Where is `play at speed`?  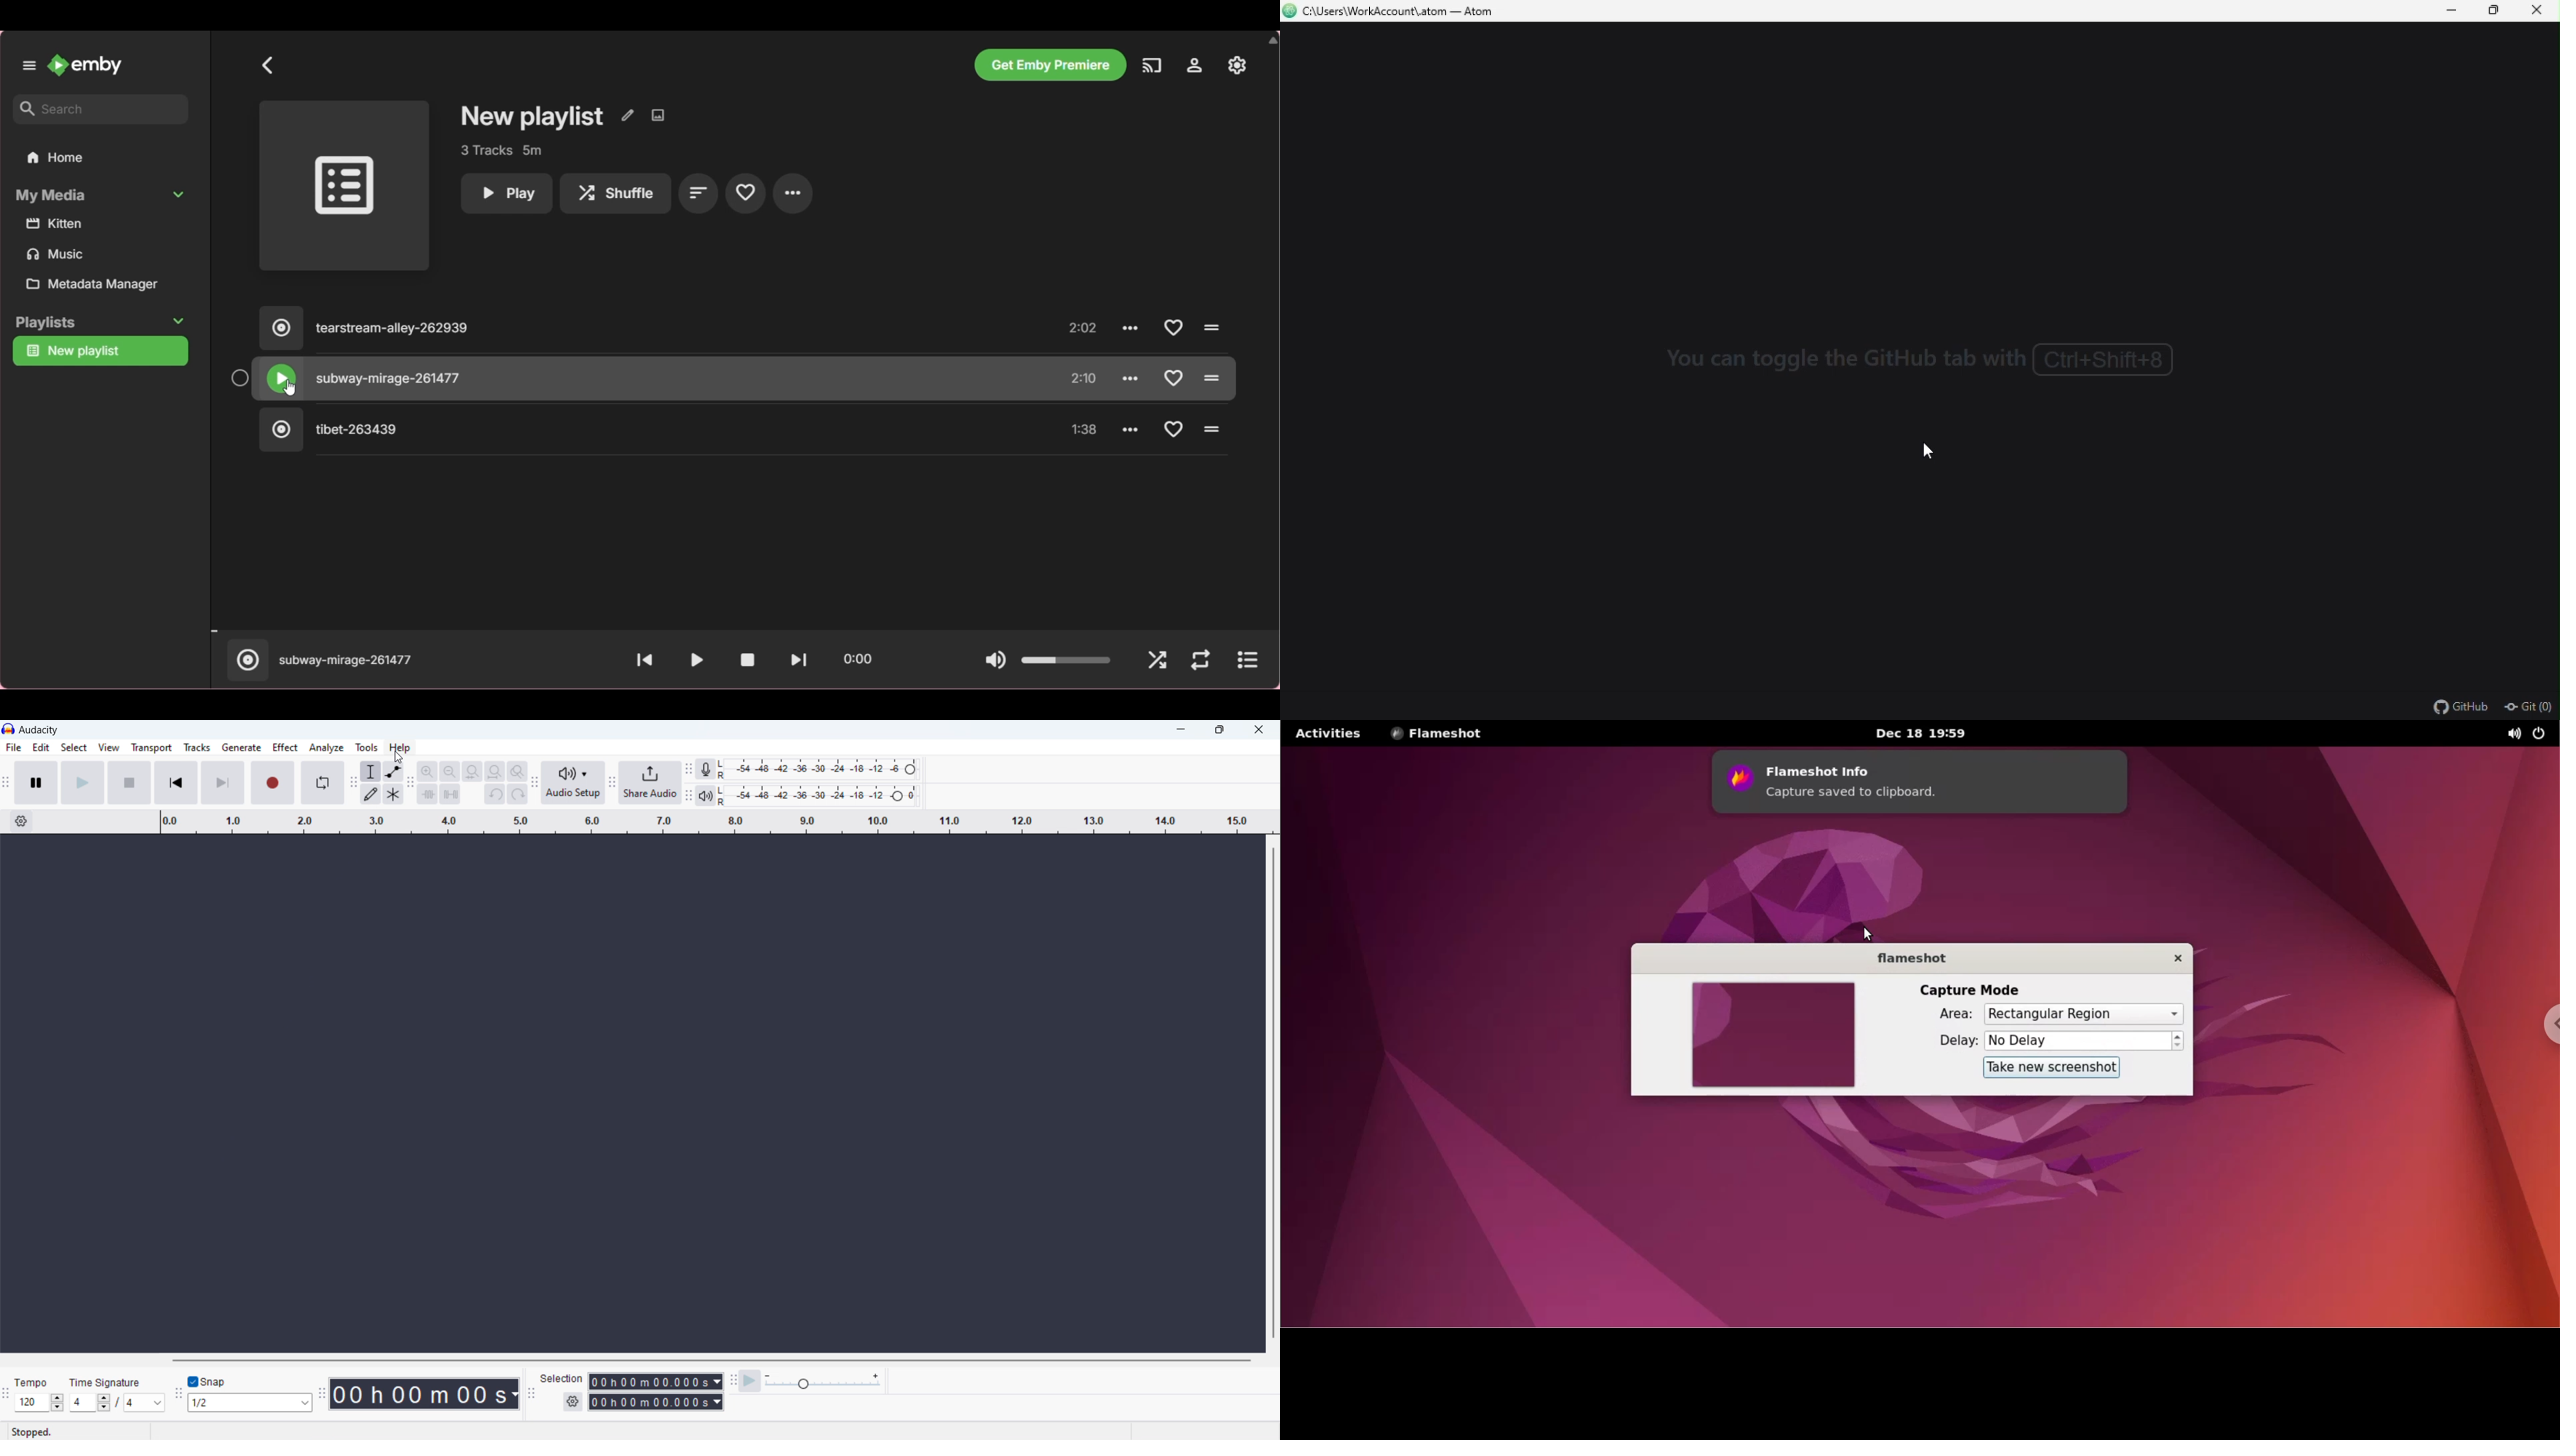
play at speed is located at coordinates (751, 1381).